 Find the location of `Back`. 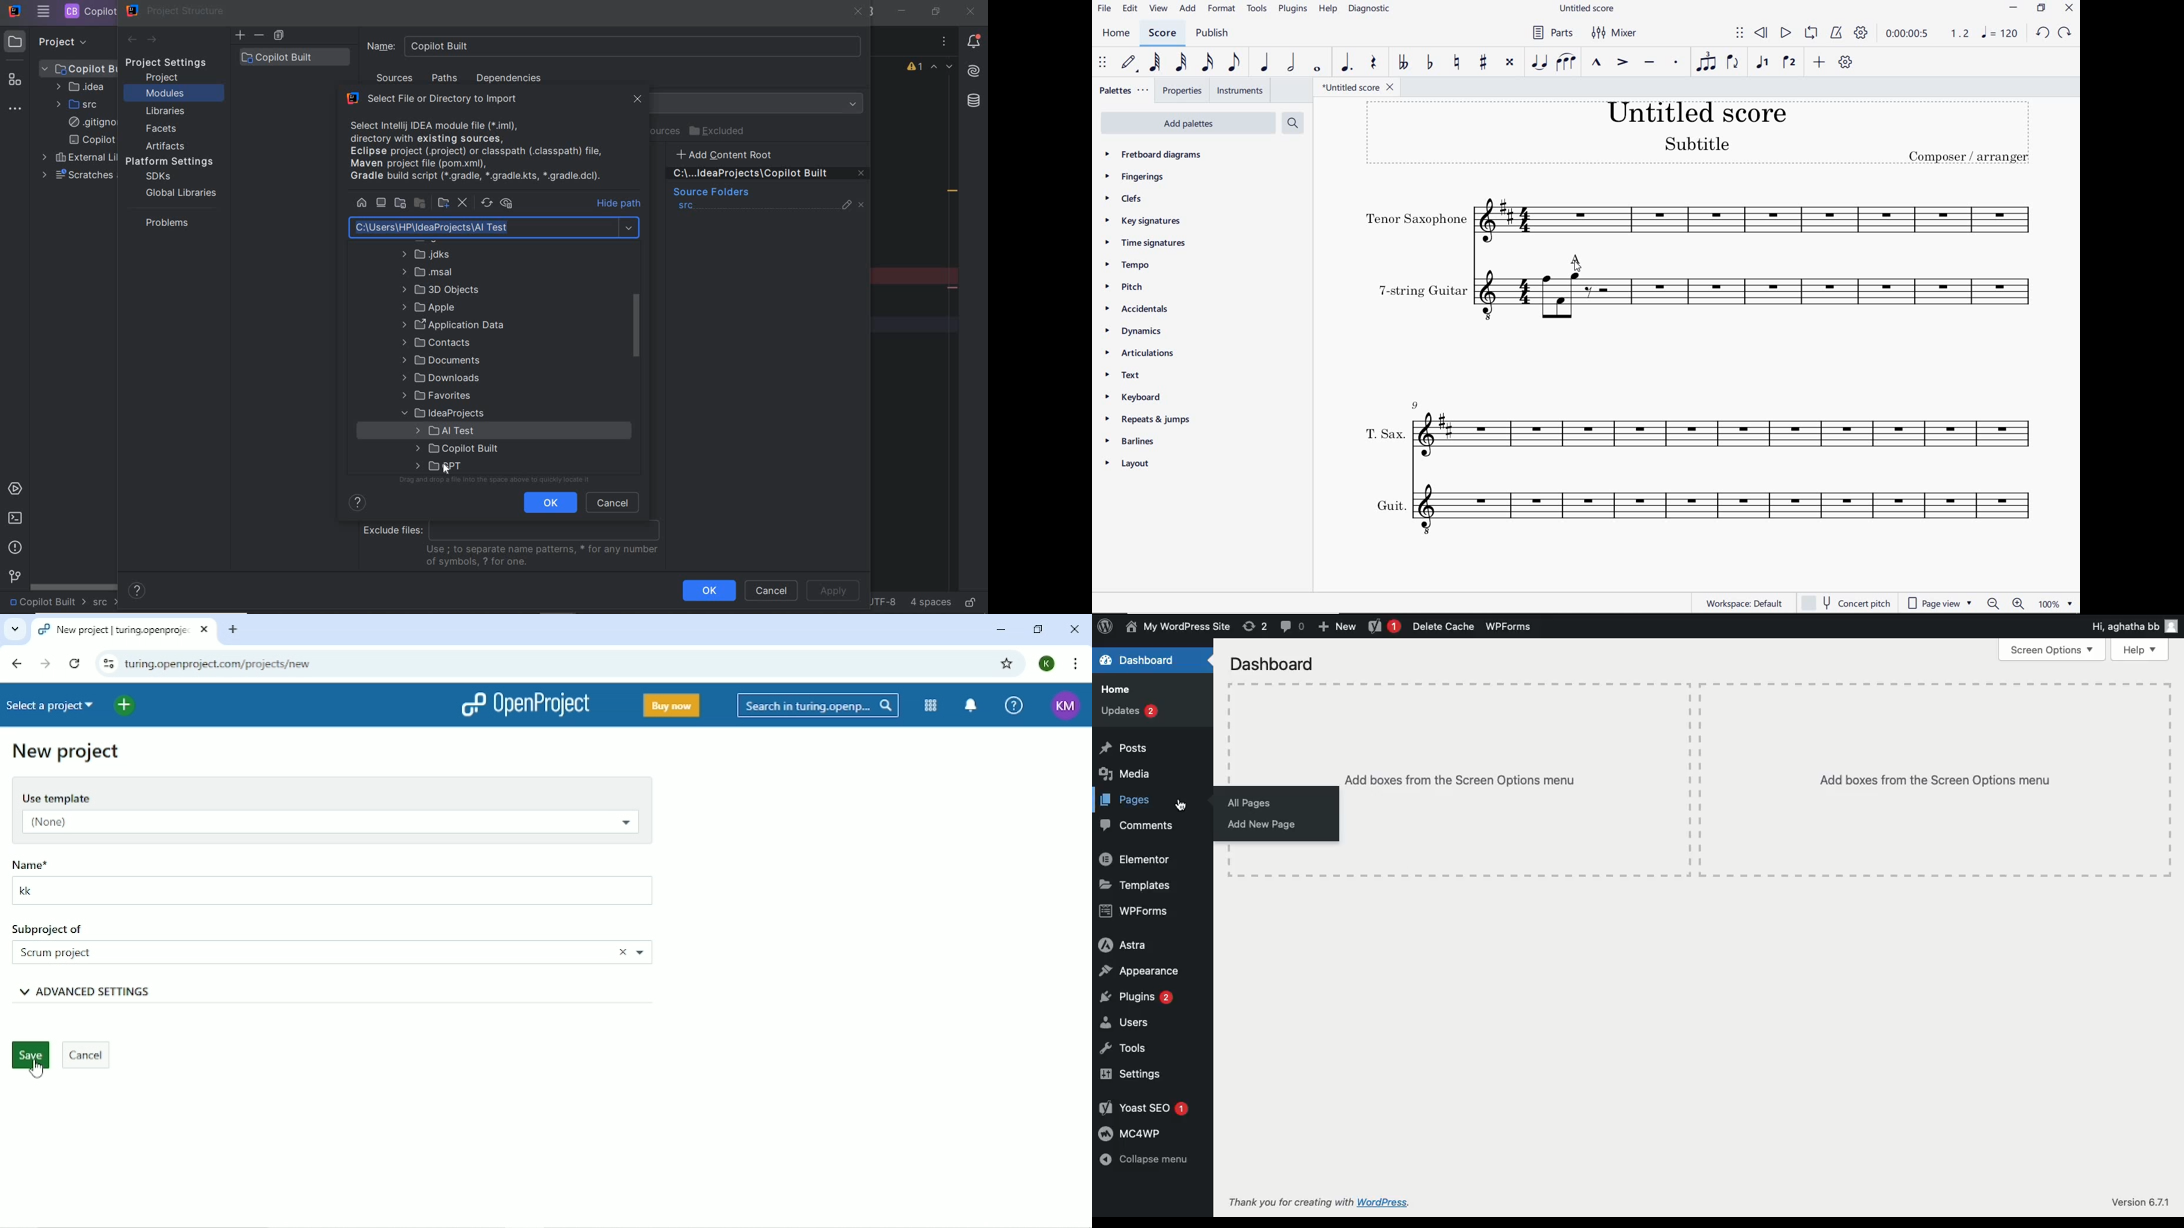

Back is located at coordinates (17, 663).